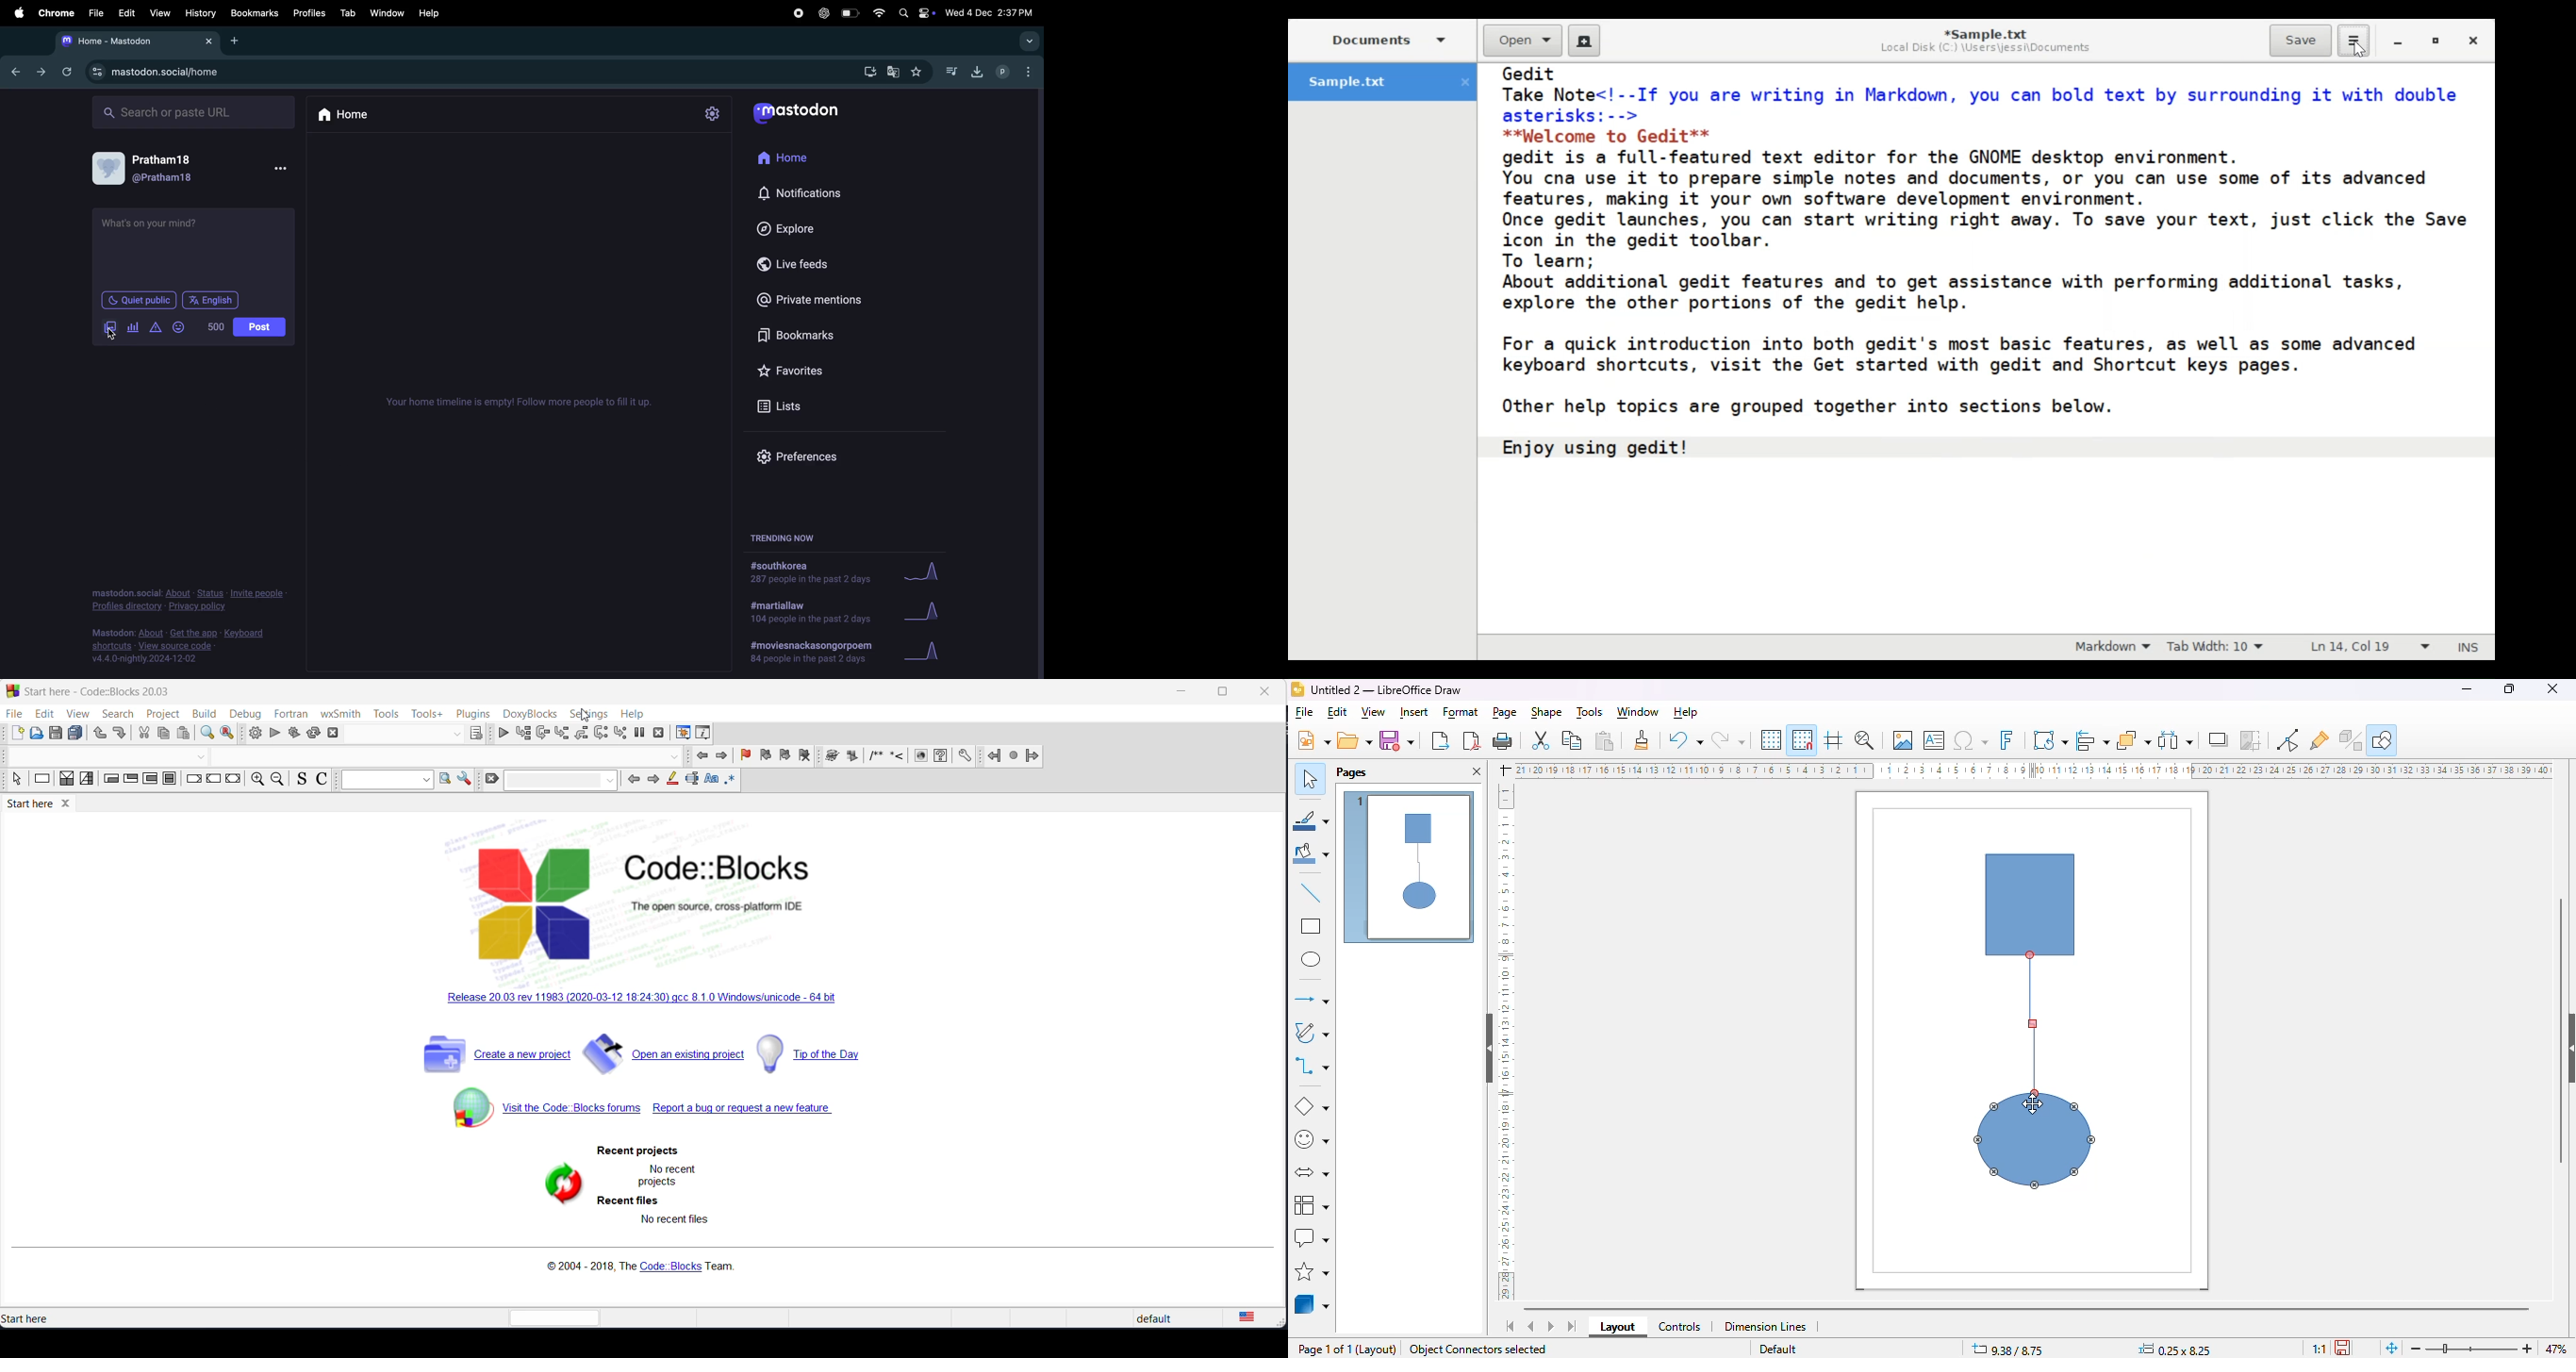 The image size is (2576, 1372). I want to click on apple widgets, so click(916, 12).